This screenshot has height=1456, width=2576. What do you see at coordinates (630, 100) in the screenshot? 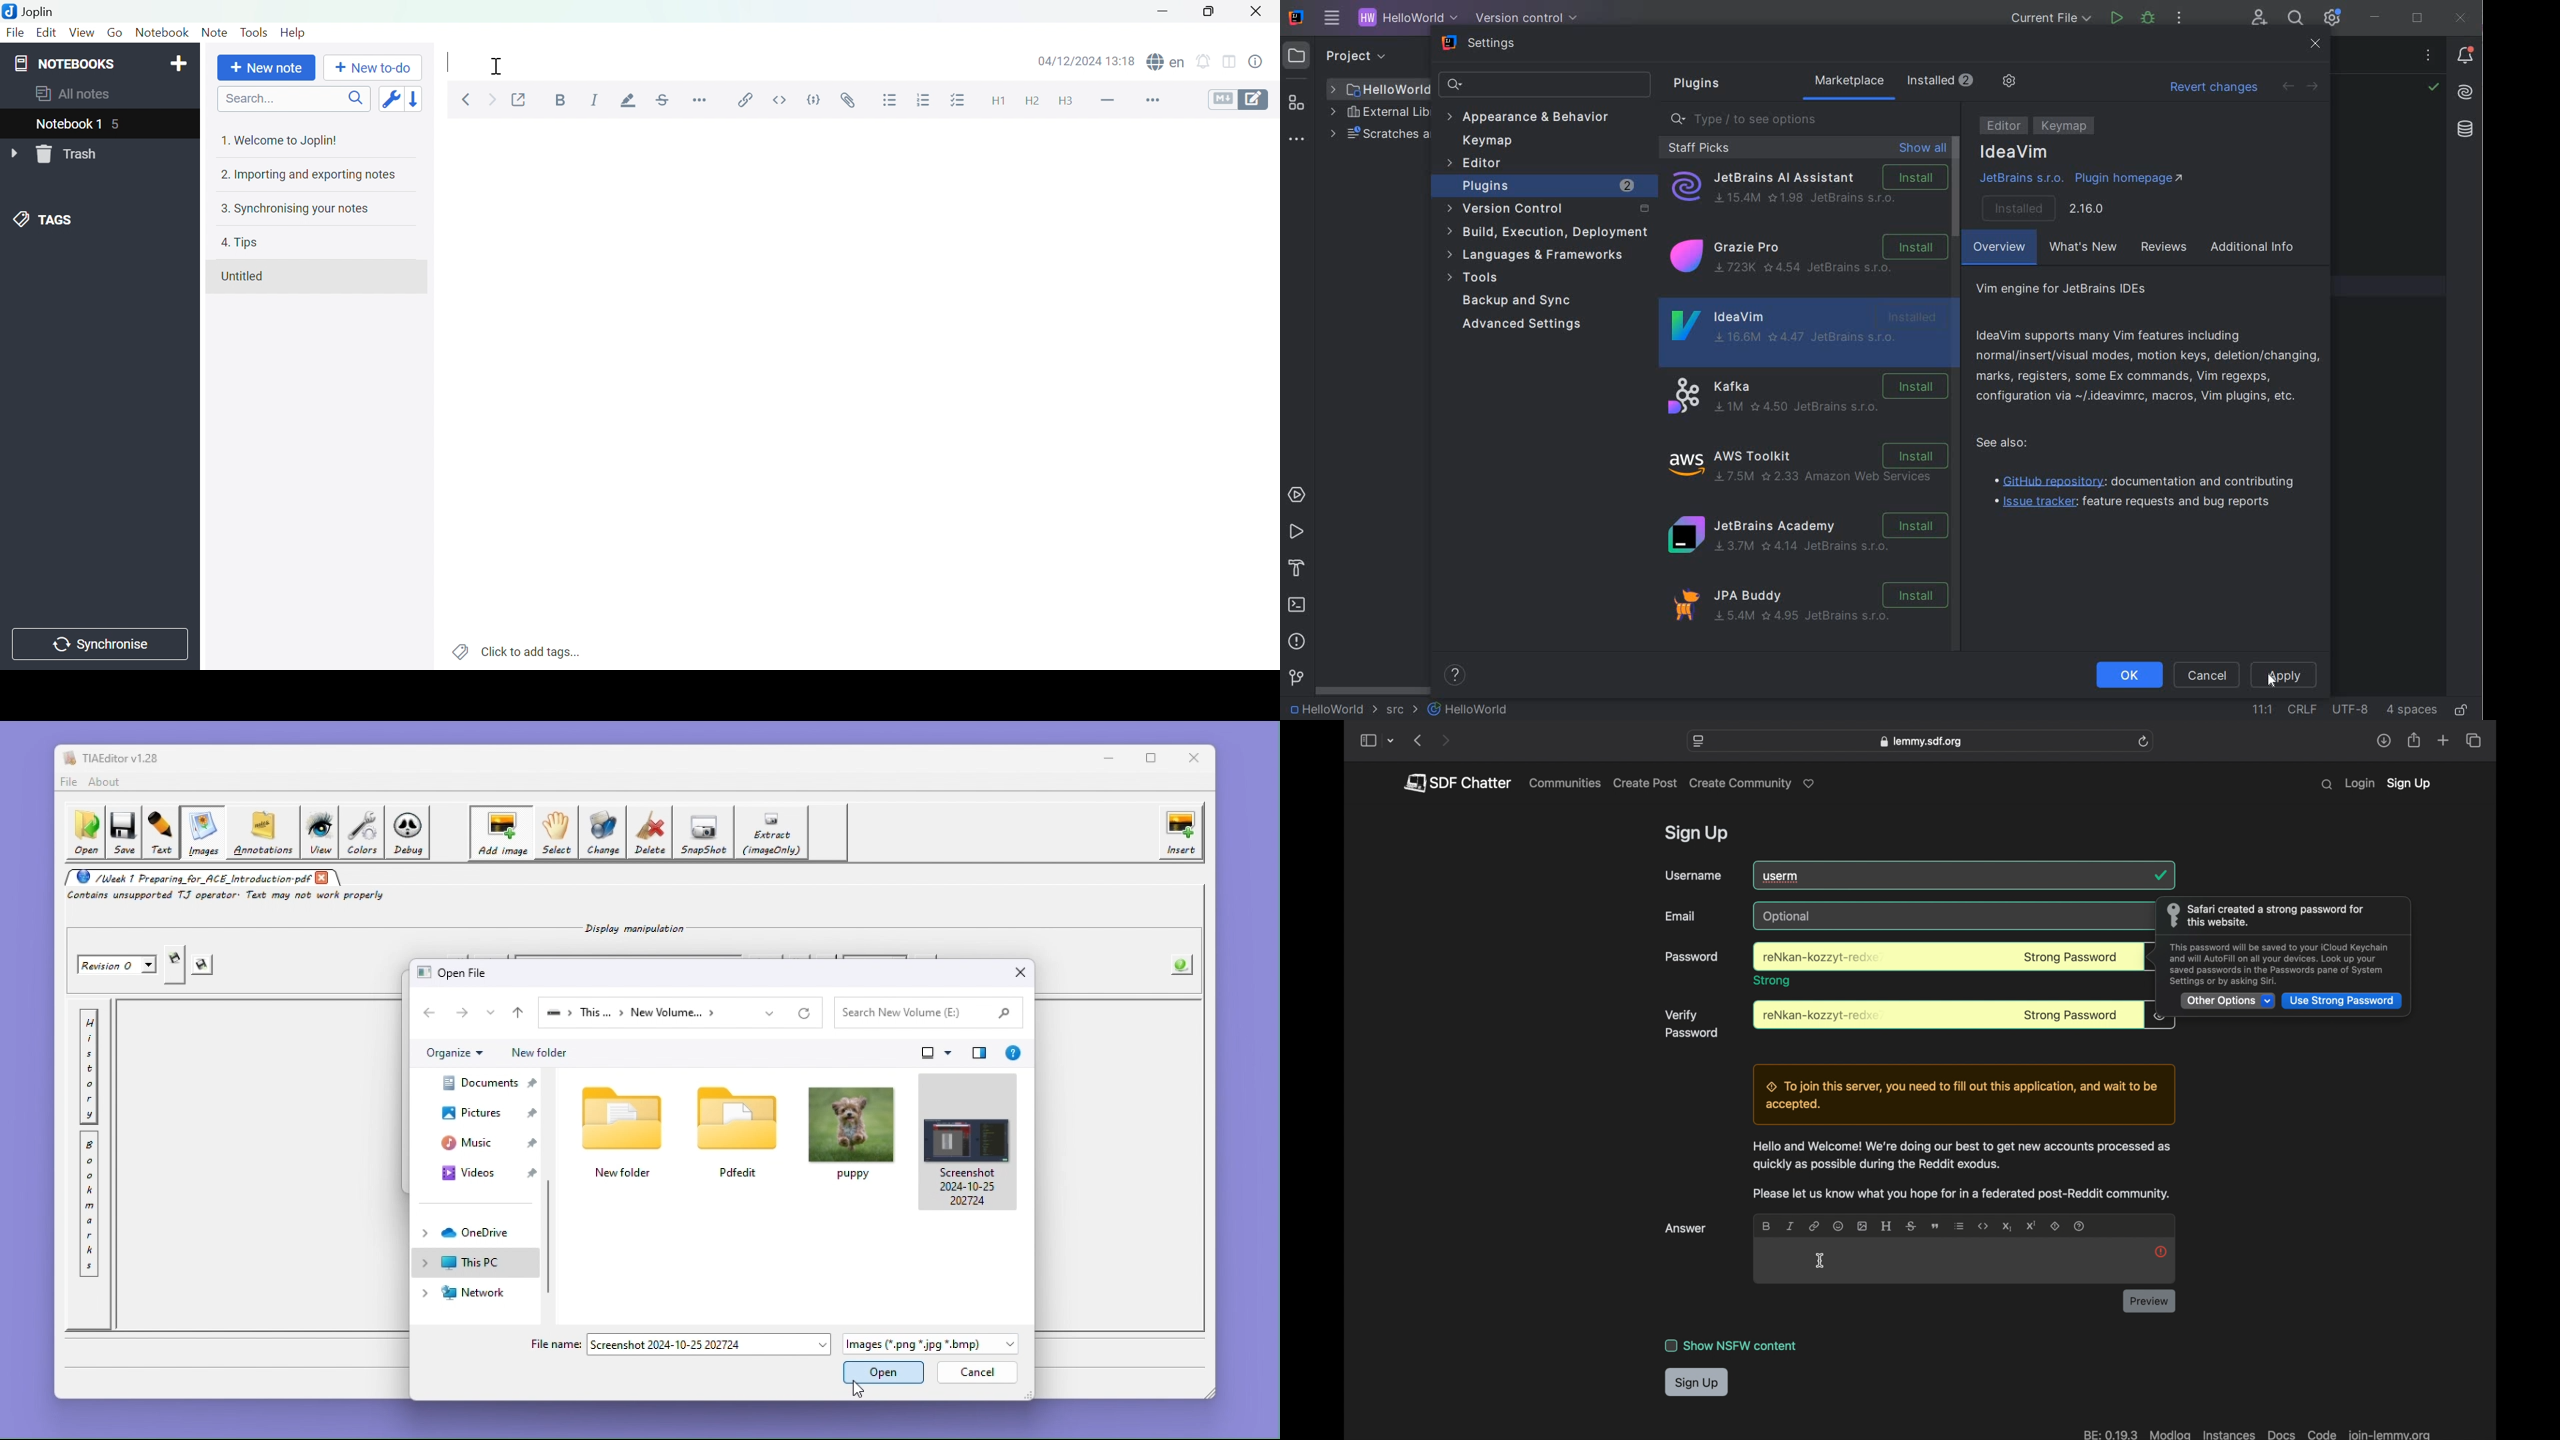
I see `Highlight` at bounding box center [630, 100].